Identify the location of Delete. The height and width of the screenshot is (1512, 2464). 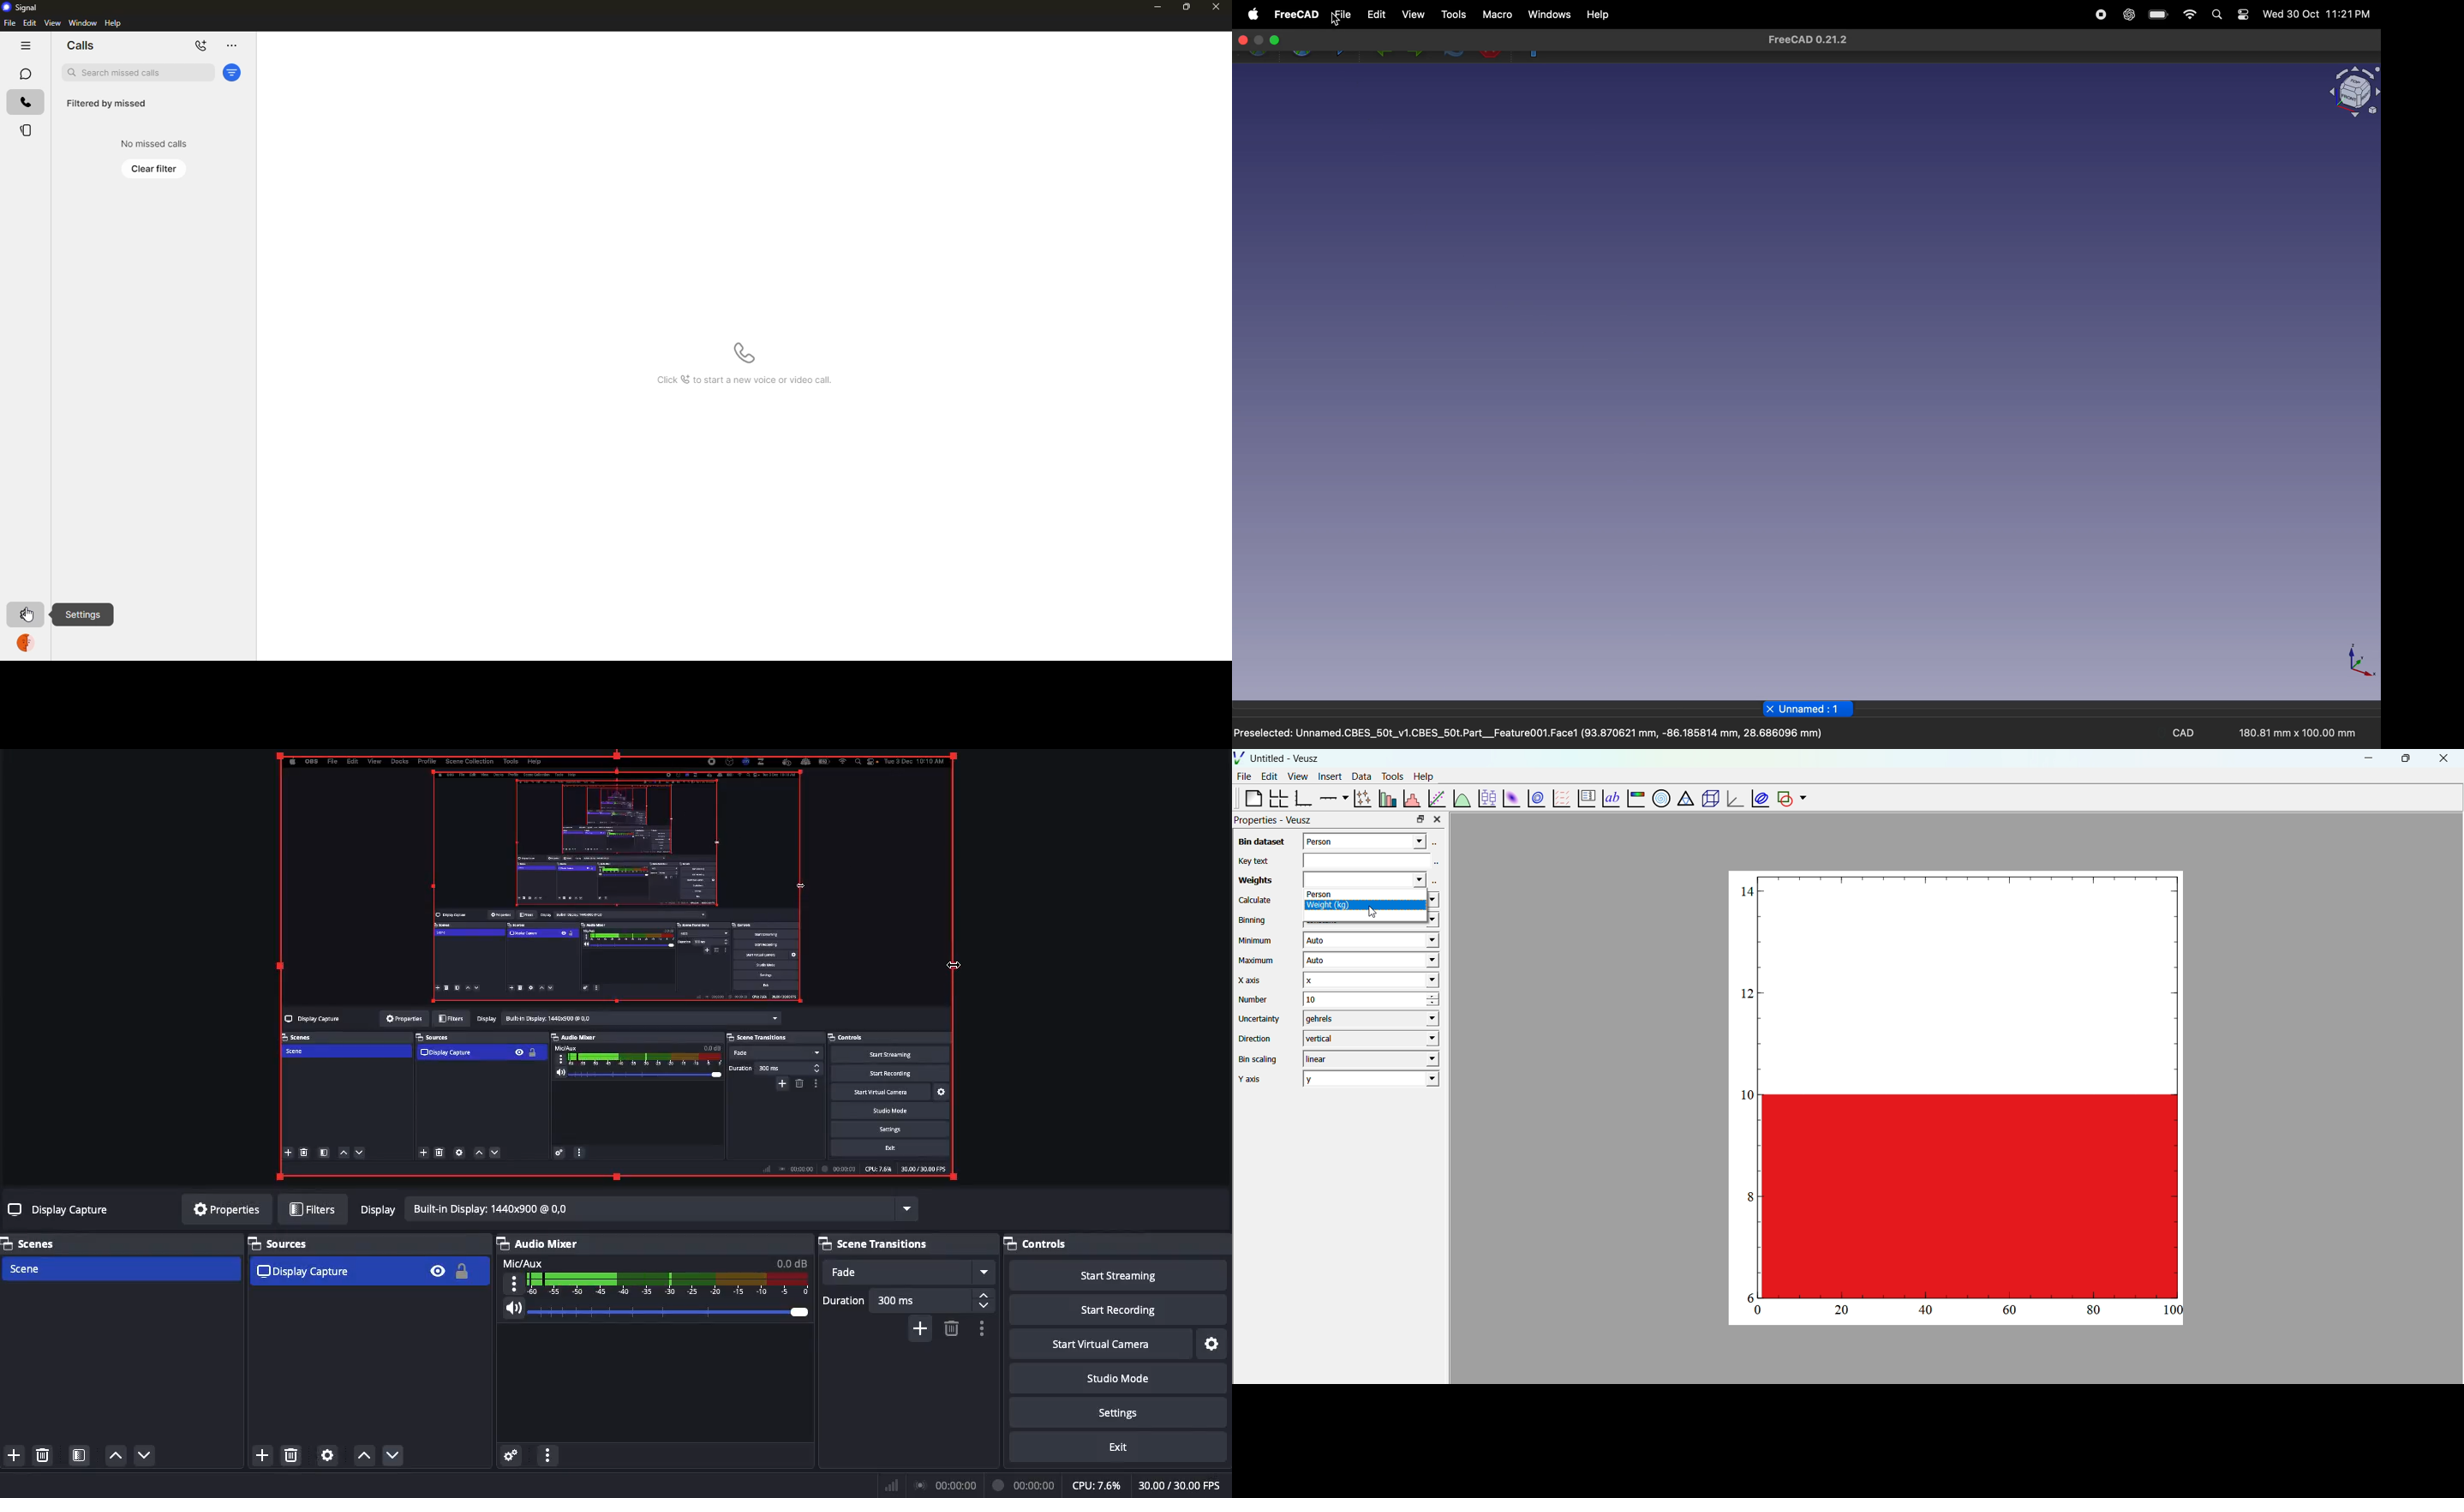
(950, 1328).